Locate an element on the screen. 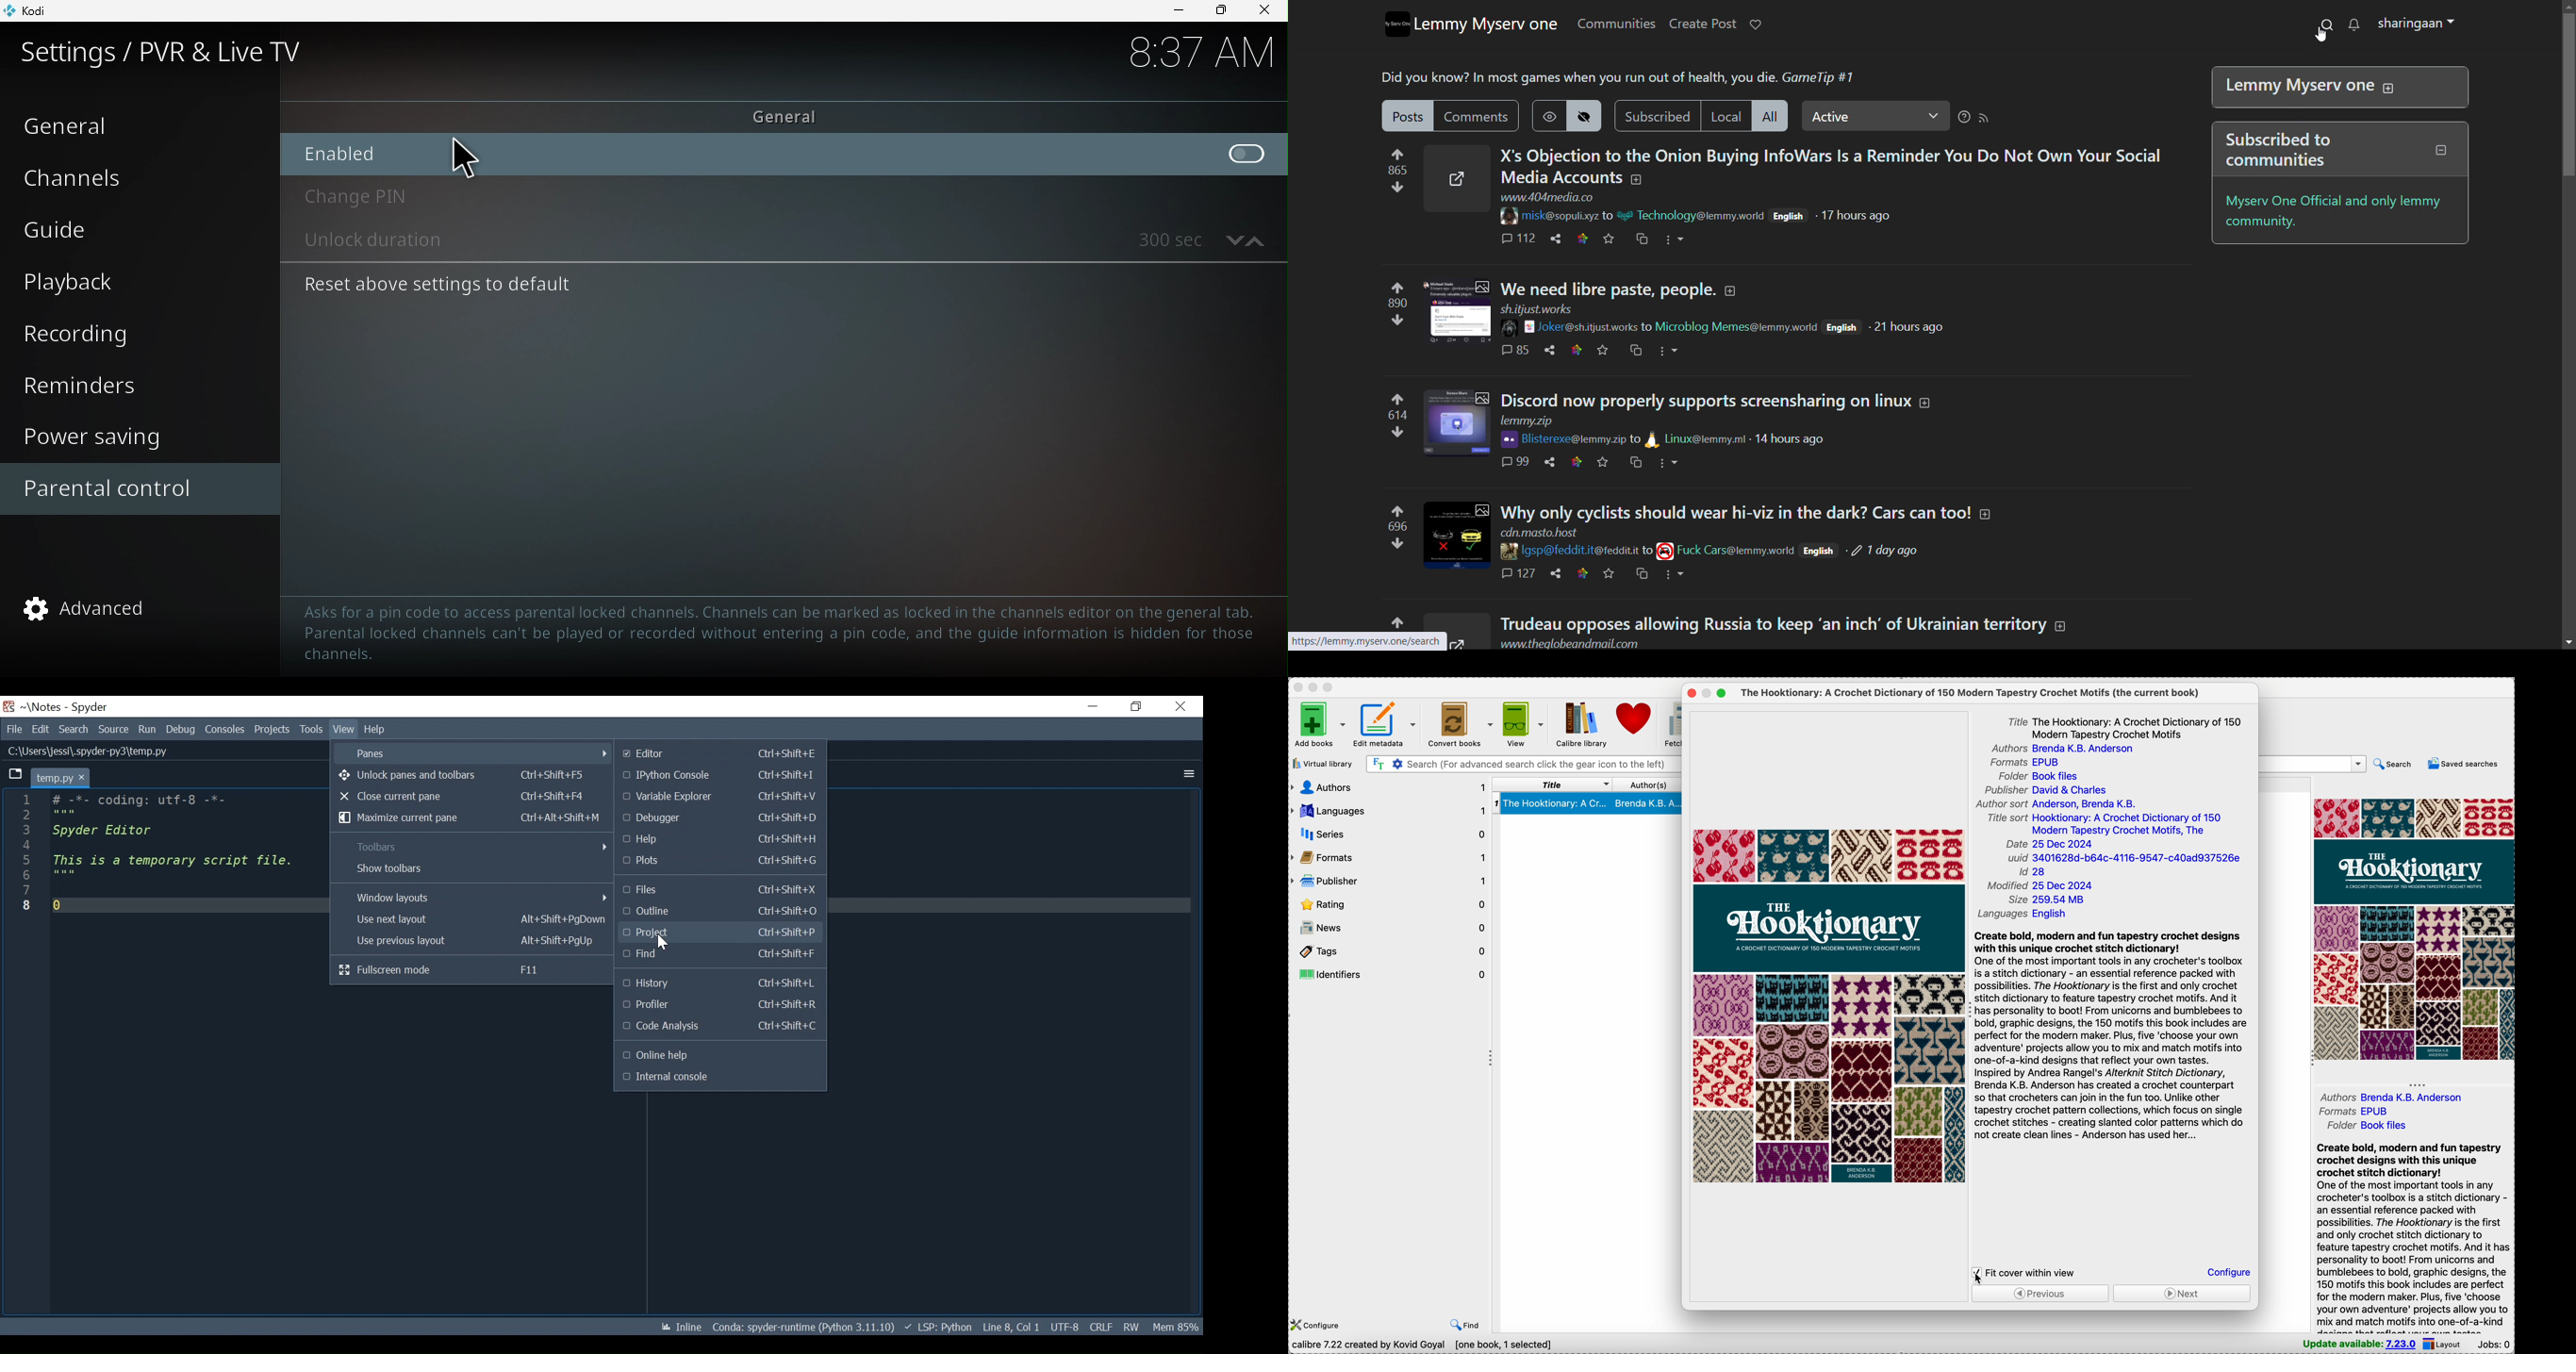  date is located at coordinates (2050, 845).